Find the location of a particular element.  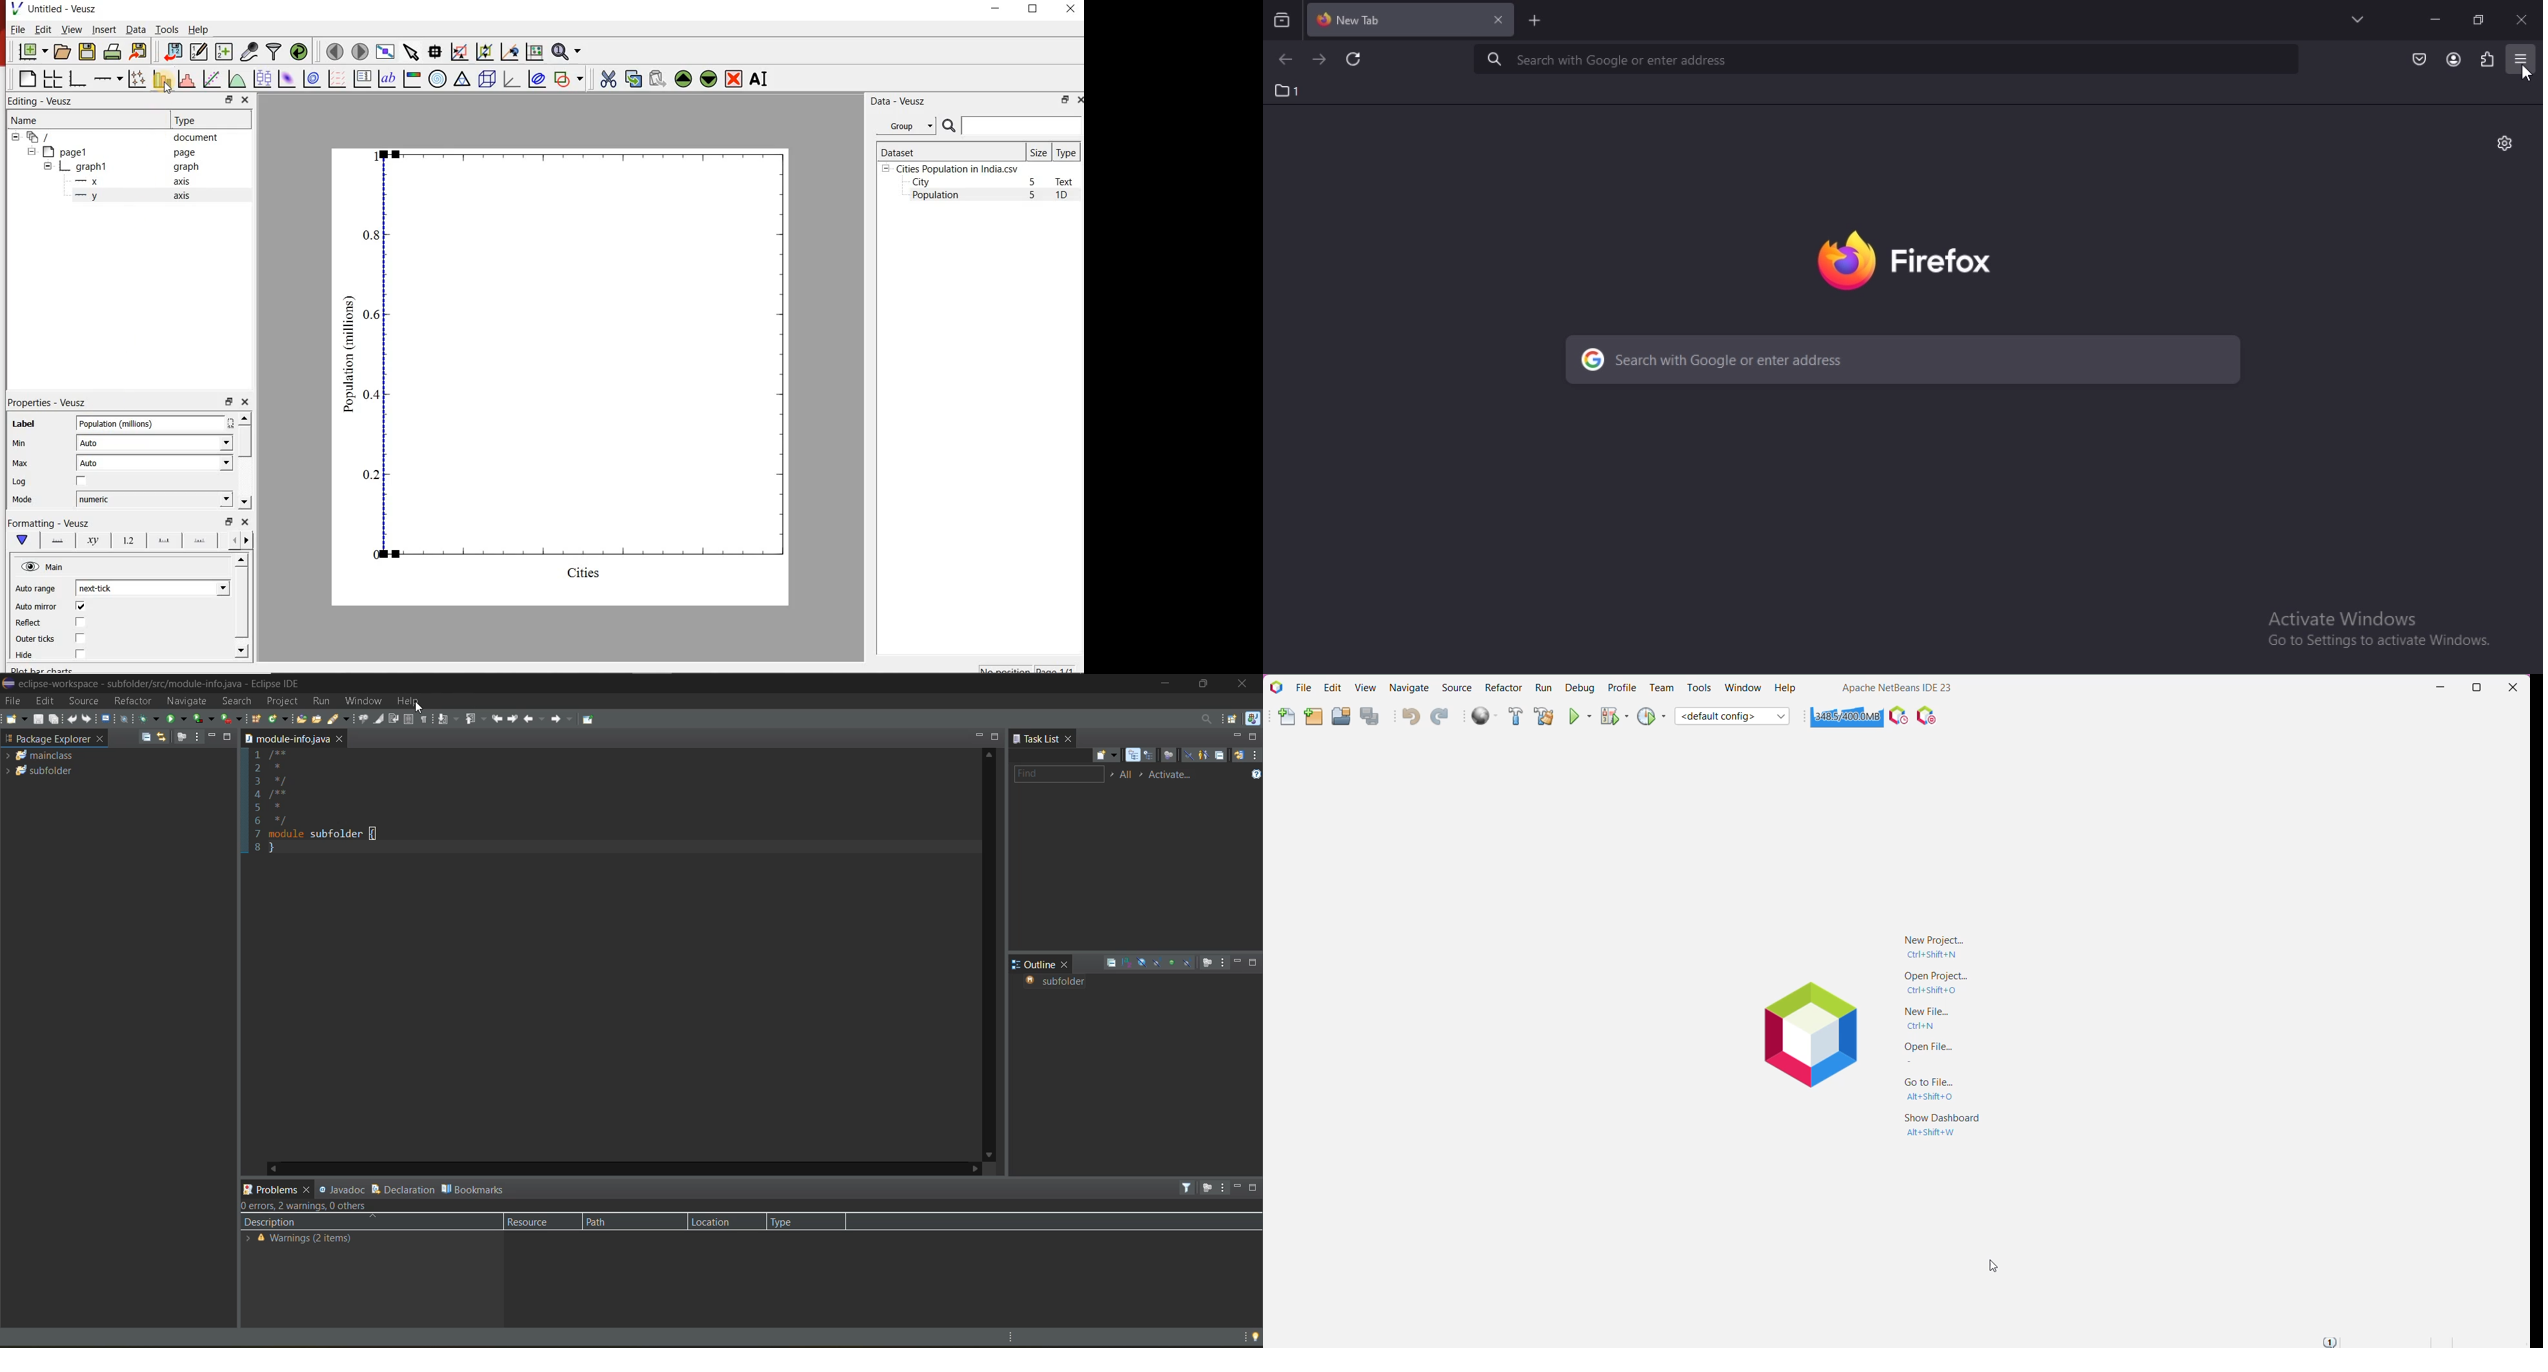

Open Project is located at coordinates (1340, 716).